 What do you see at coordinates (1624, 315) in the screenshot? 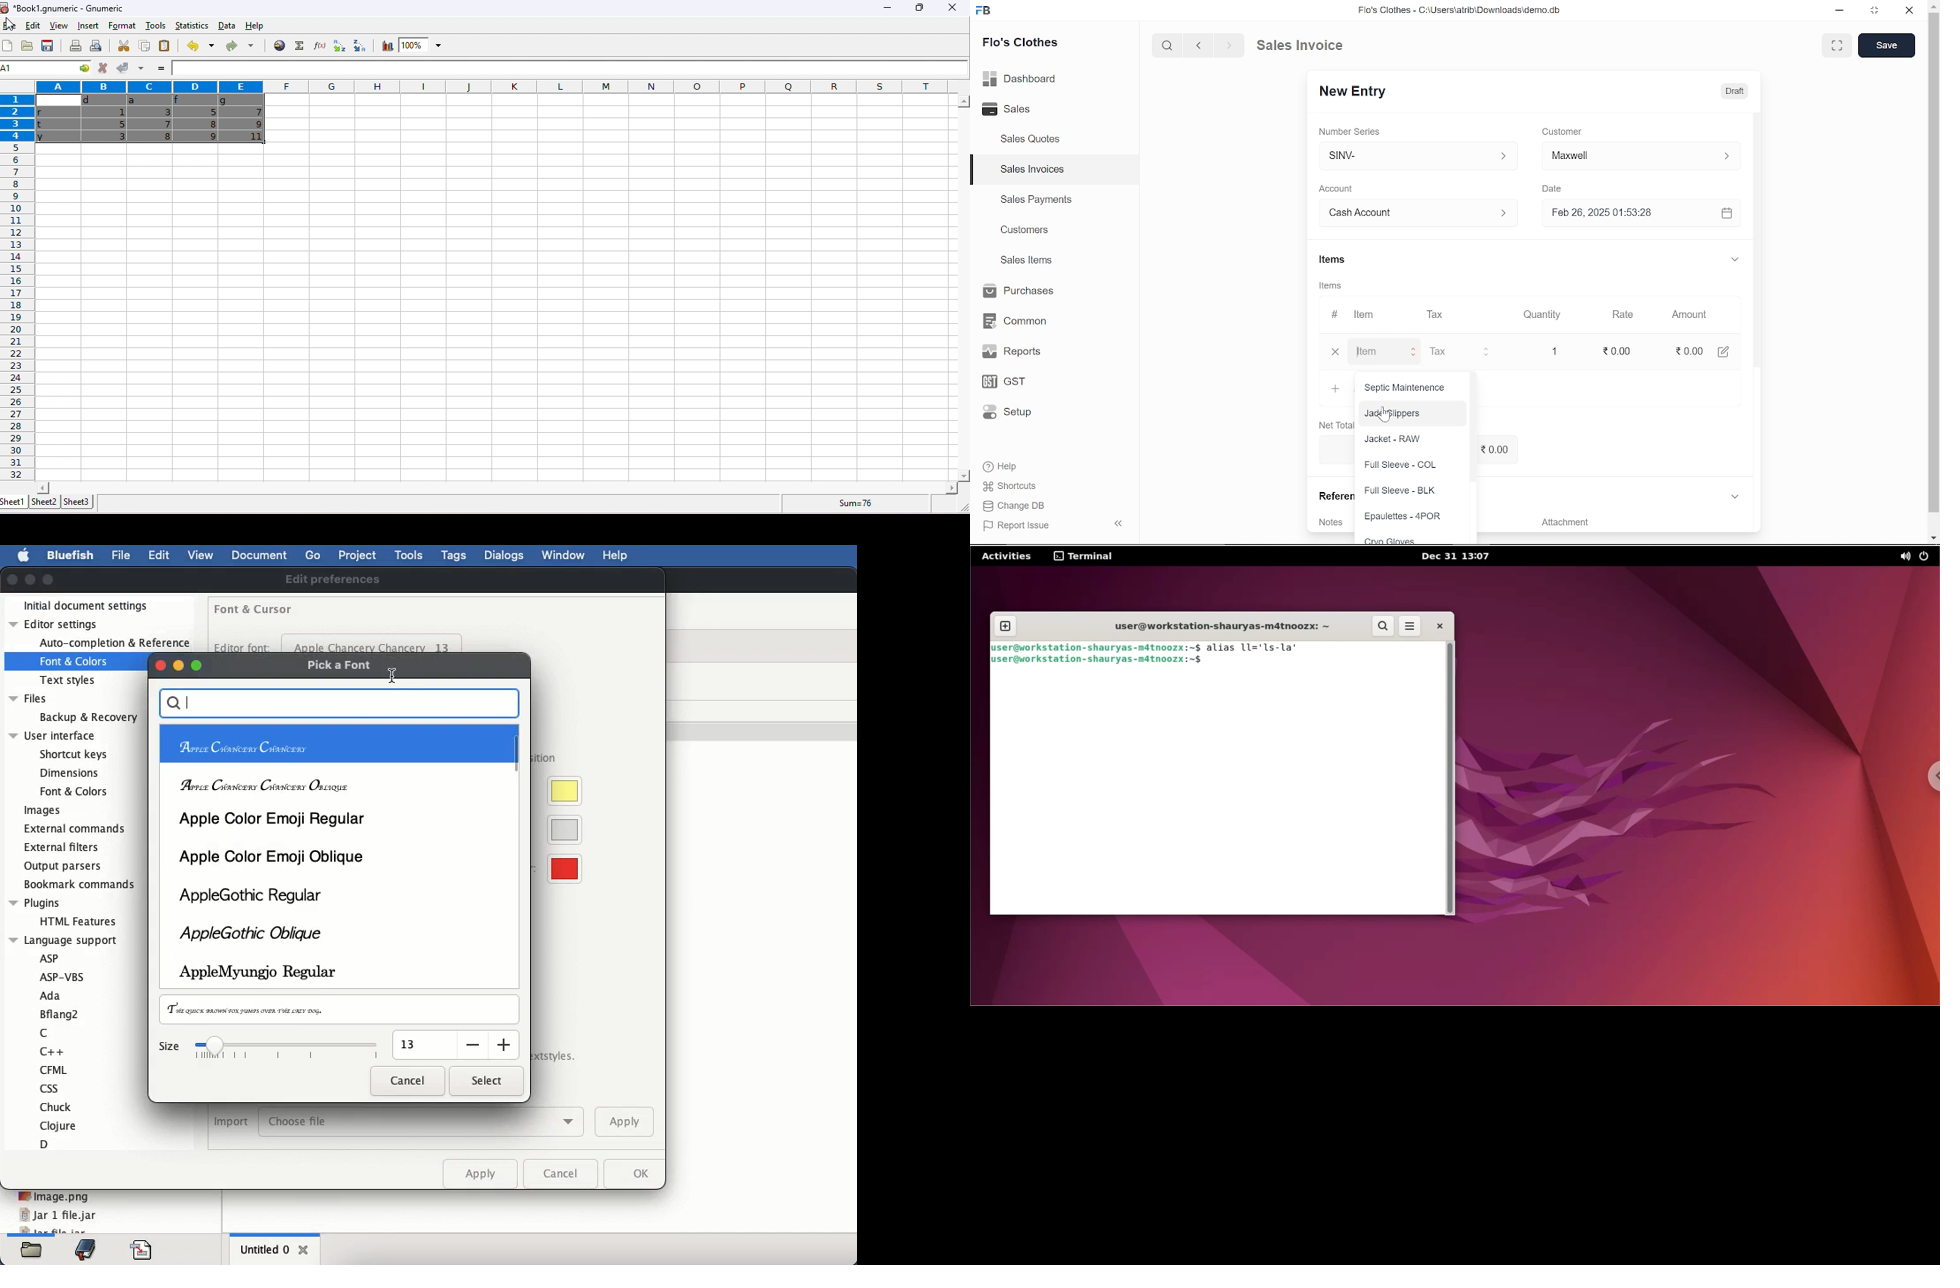
I see `Rate` at bounding box center [1624, 315].